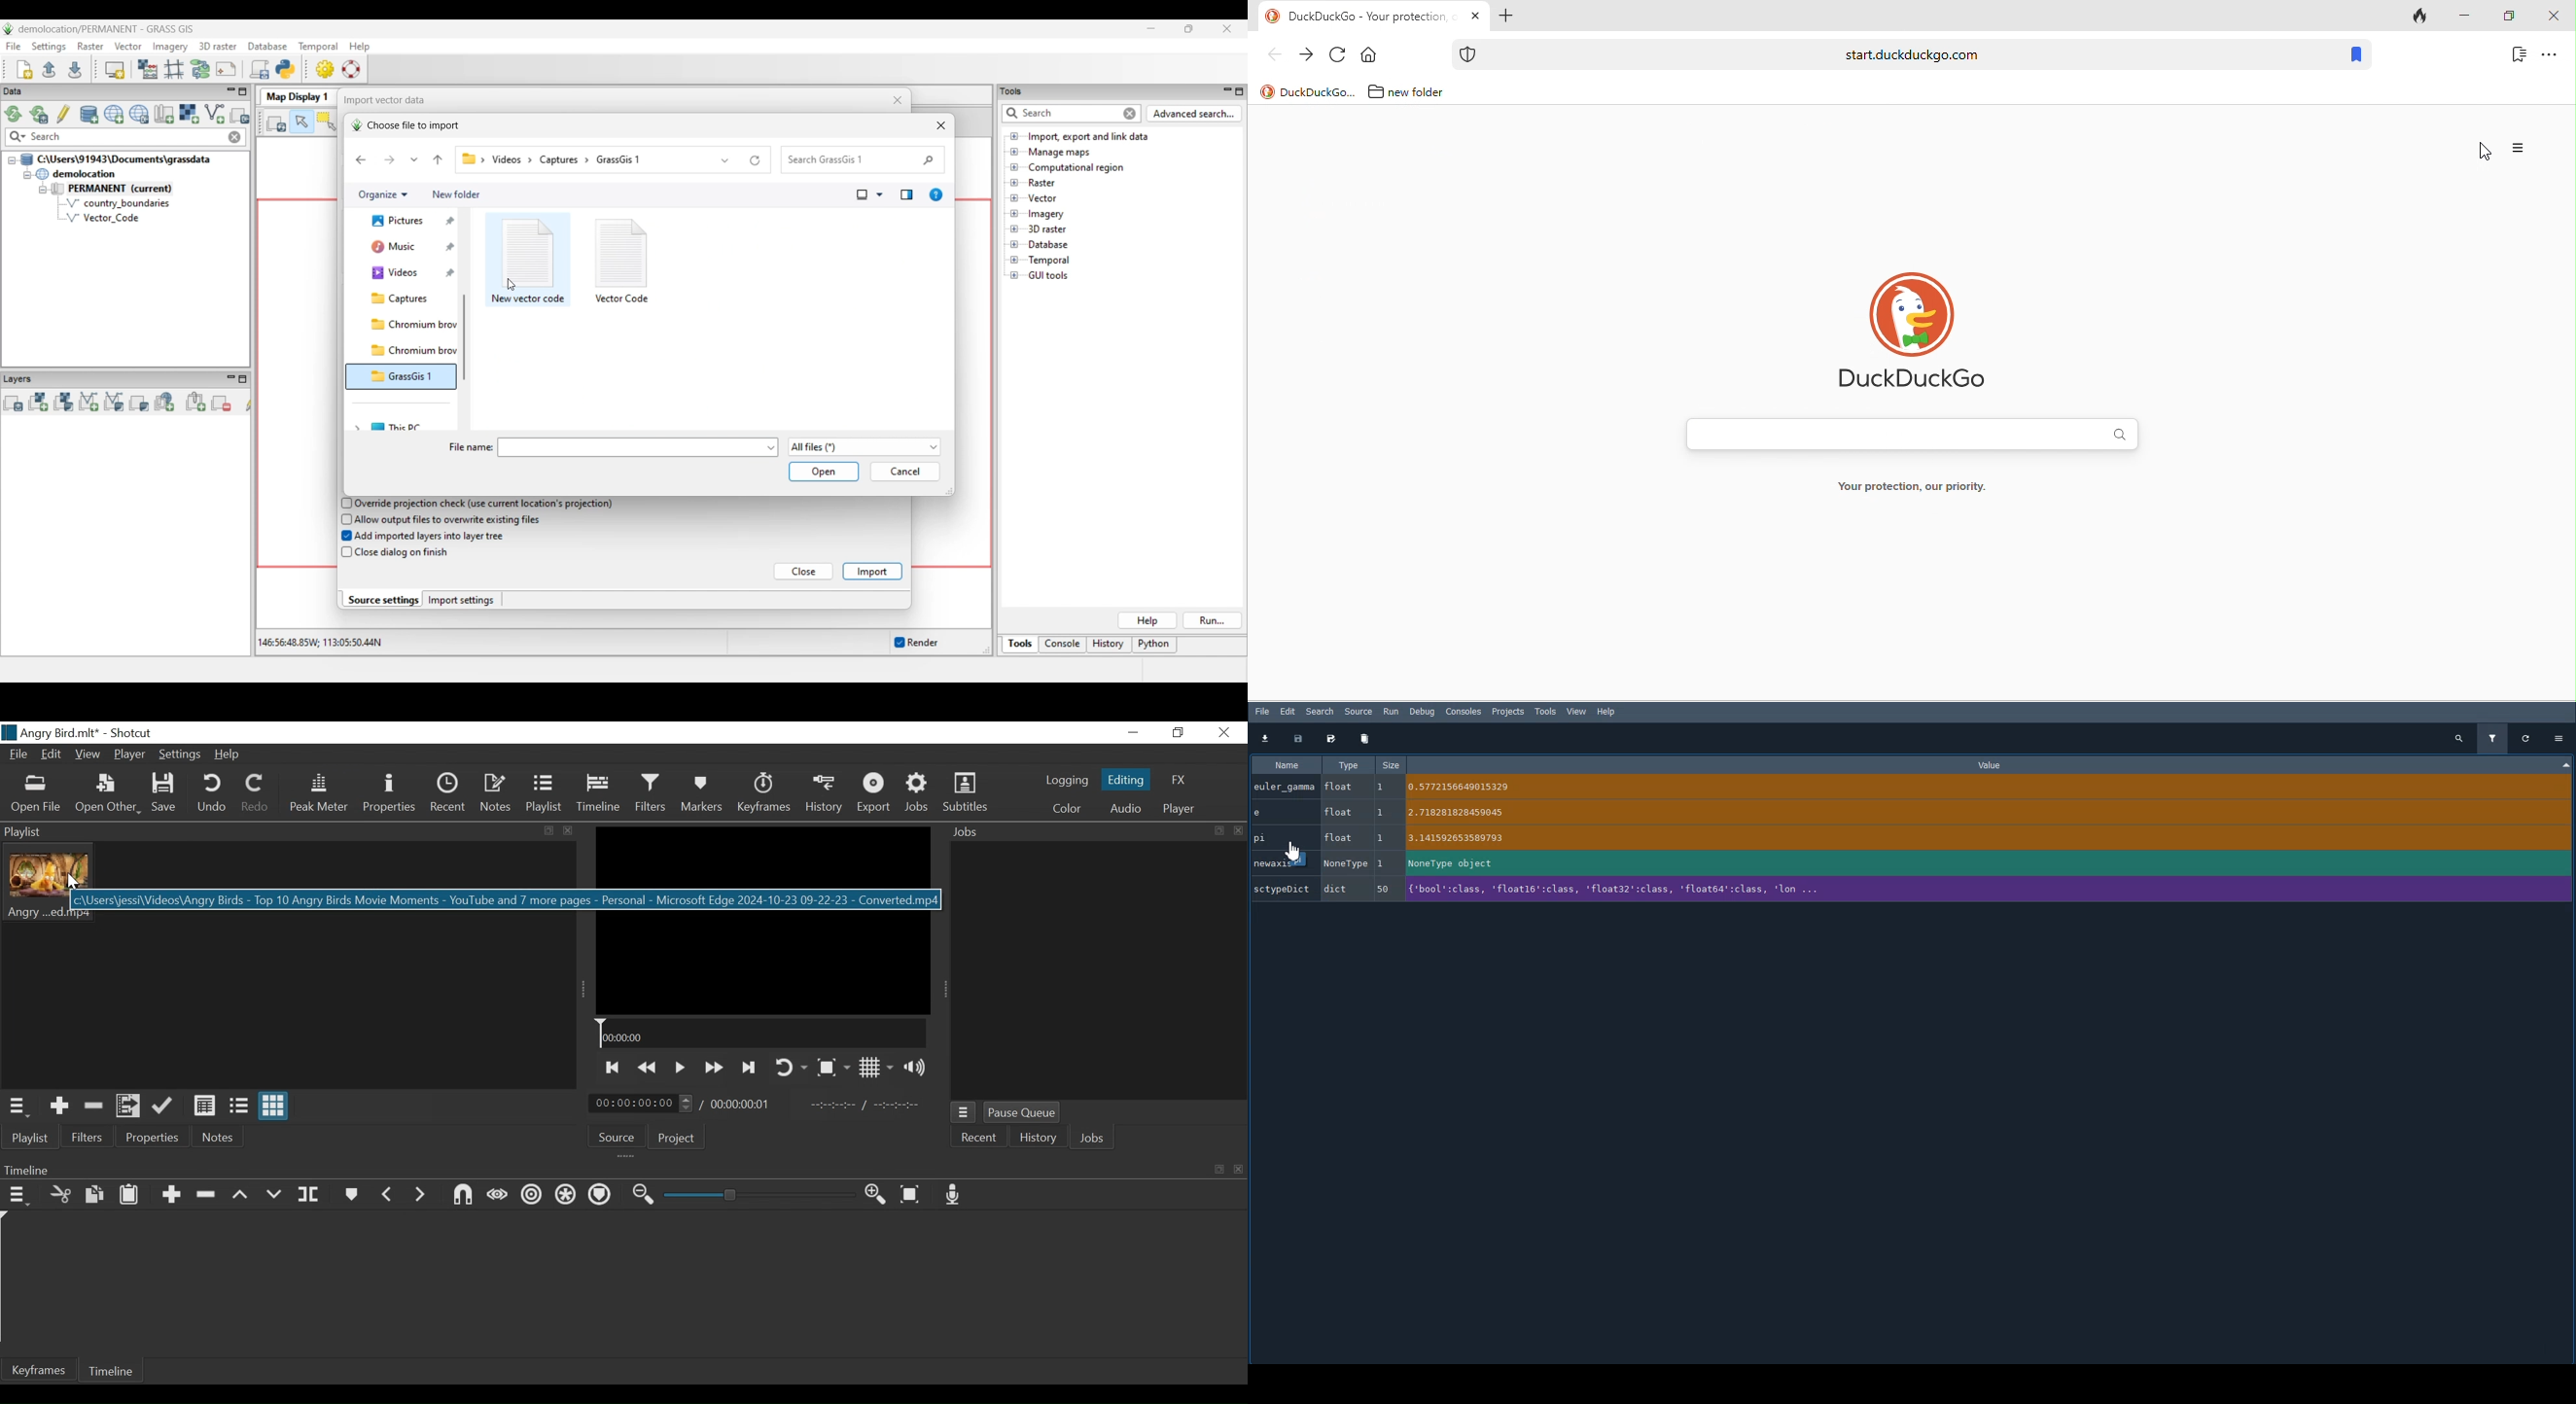 Image resolution: width=2576 pixels, height=1428 pixels. What do you see at coordinates (1098, 969) in the screenshot?
I see `Jobs Panel` at bounding box center [1098, 969].